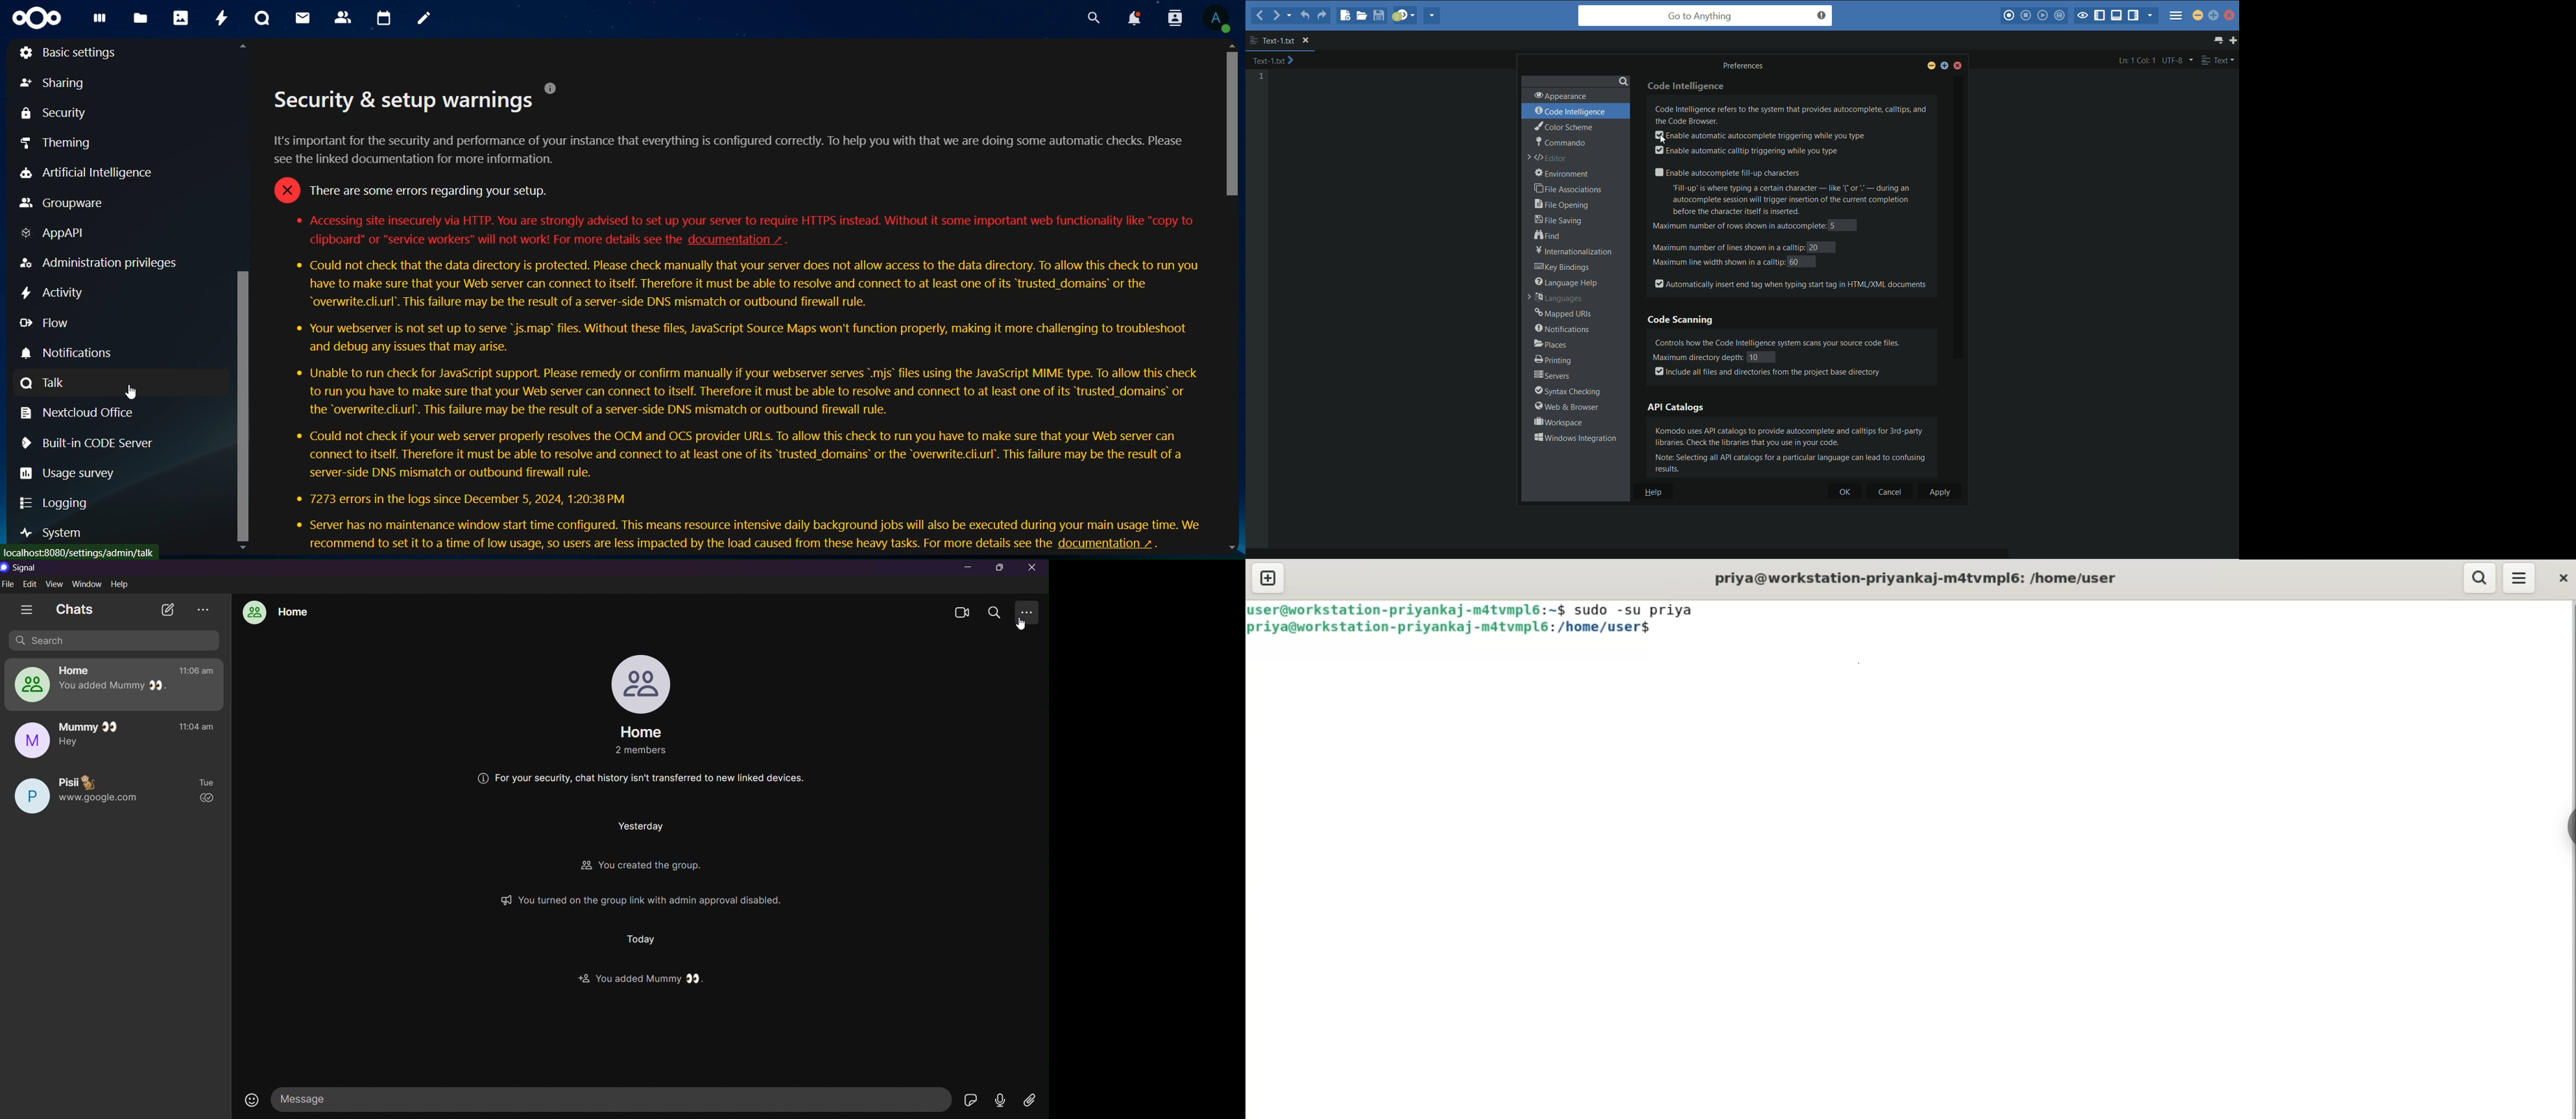  Describe the element at coordinates (1001, 568) in the screenshot. I see `maximize` at that location.